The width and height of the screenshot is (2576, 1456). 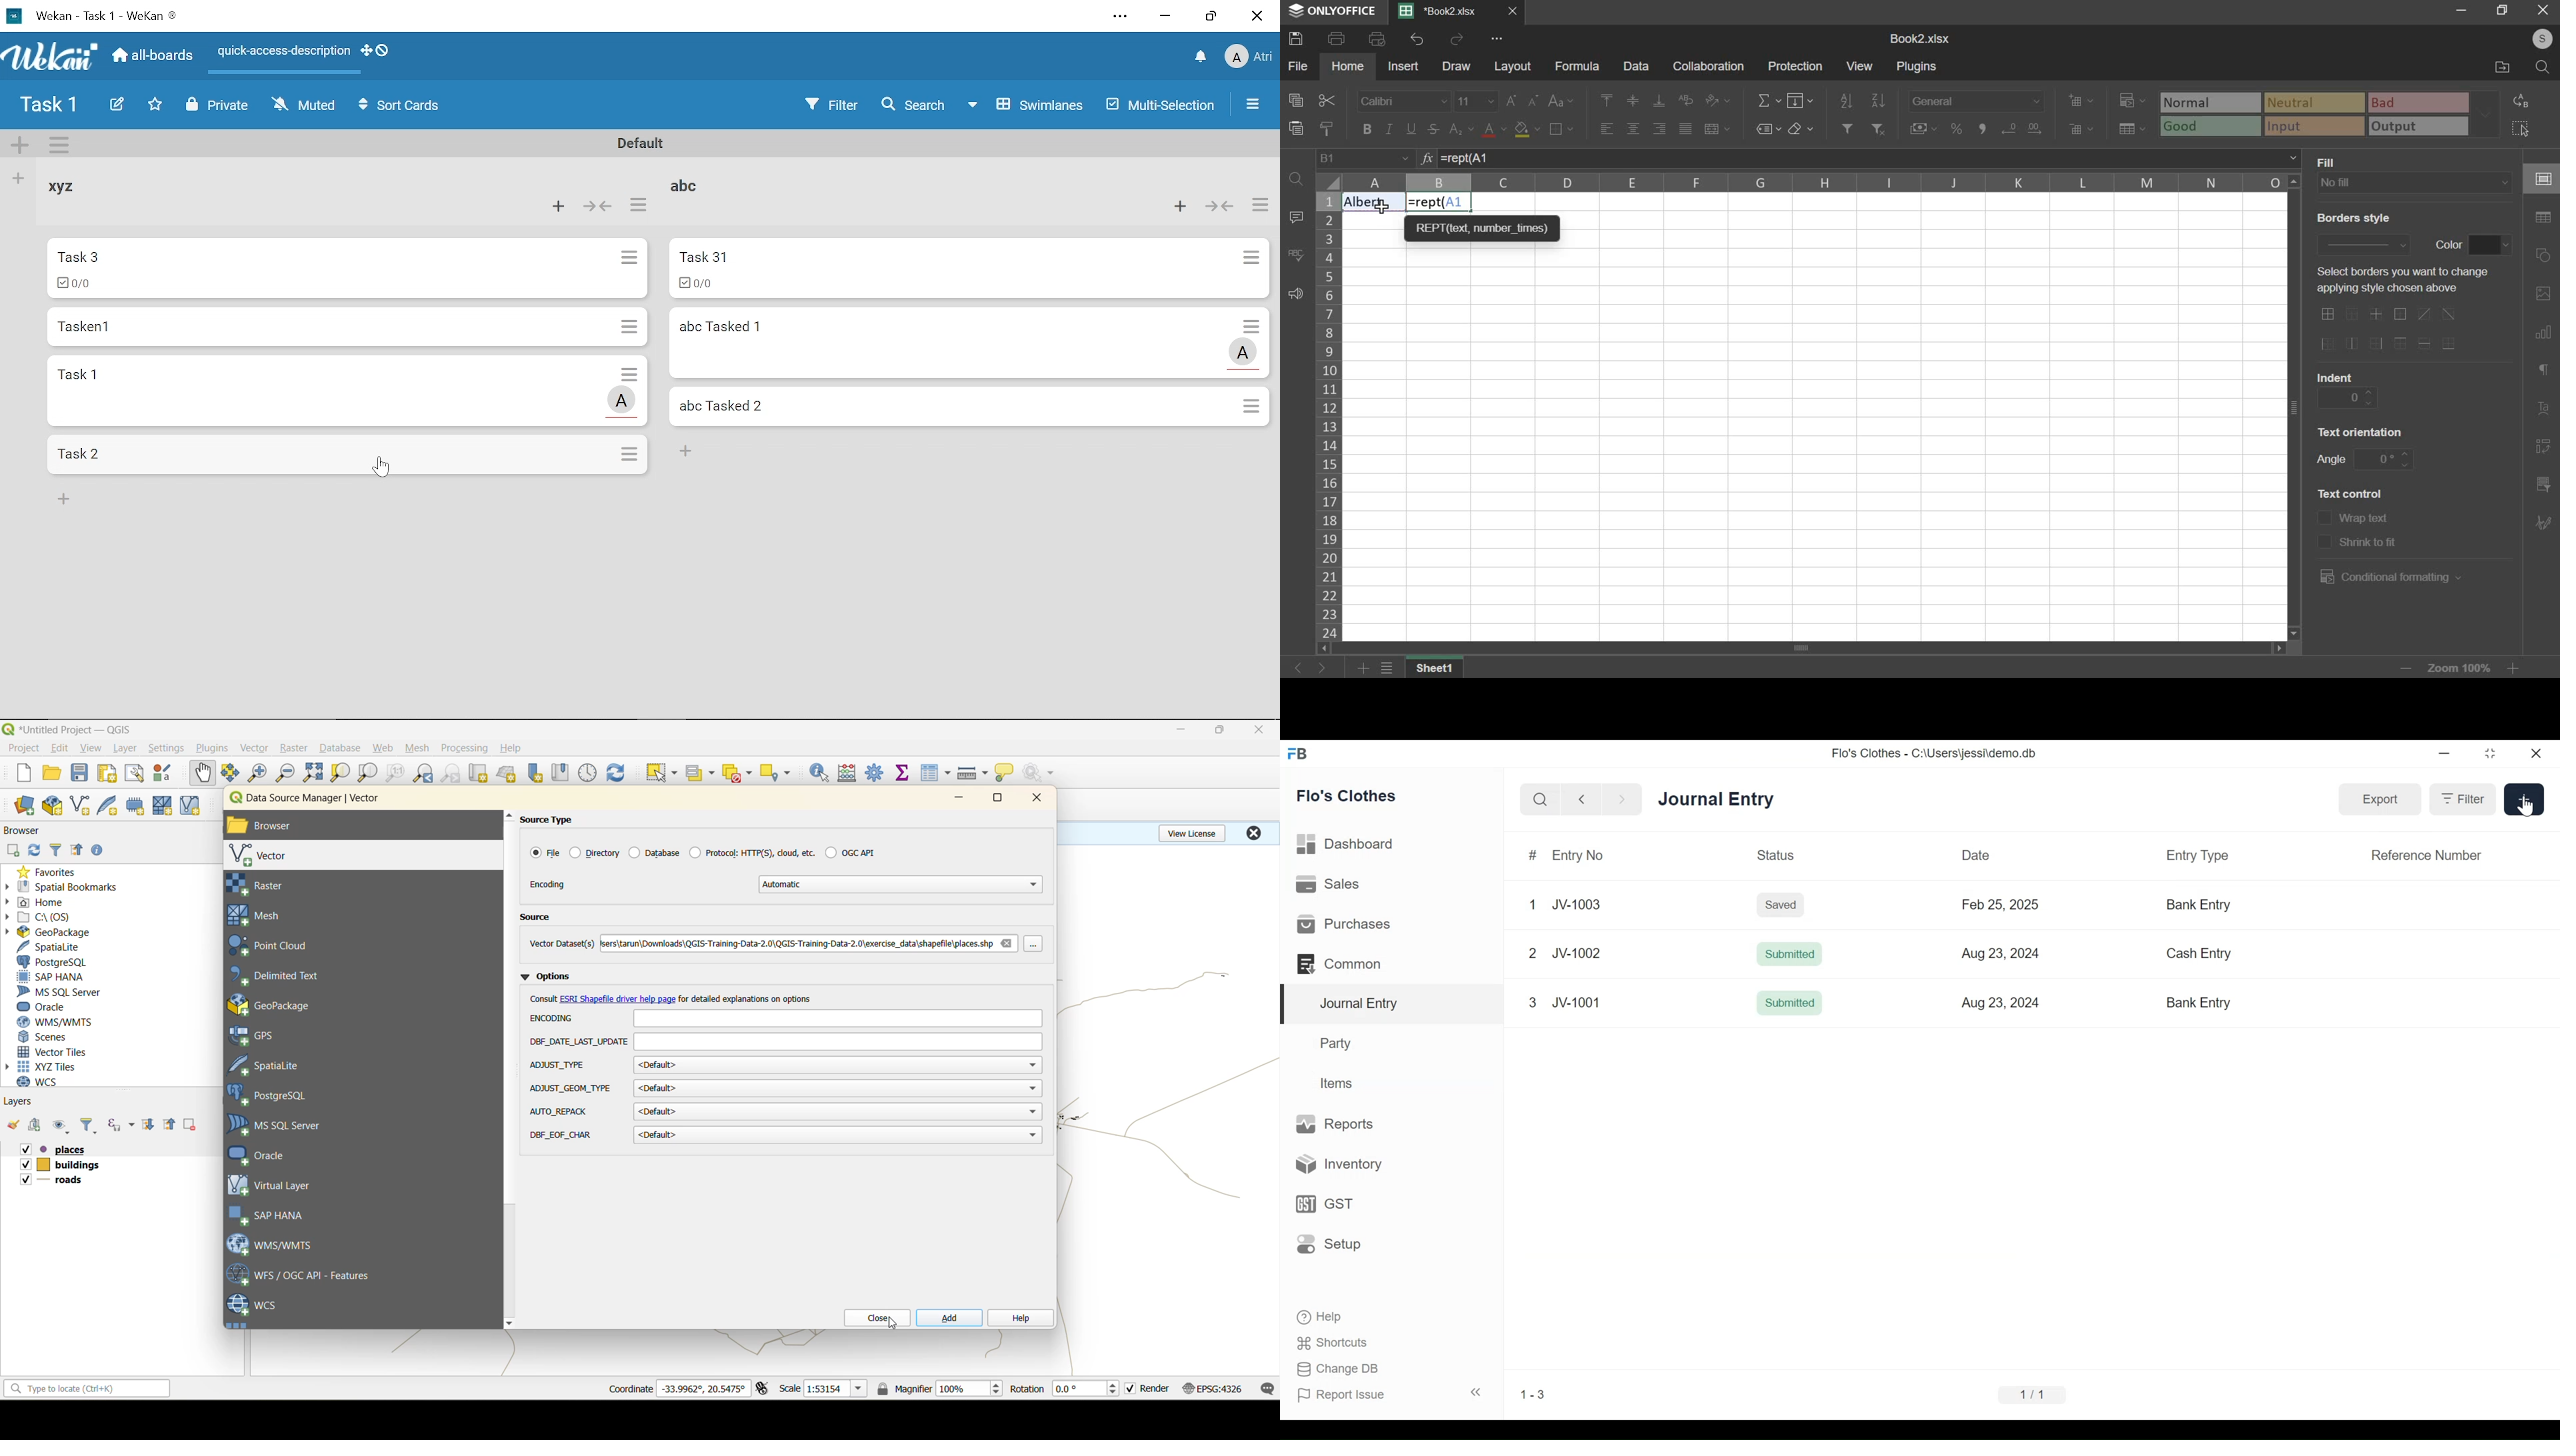 What do you see at coordinates (549, 975) in the screenshot?
I see `options` at bounding box center [549, 975].